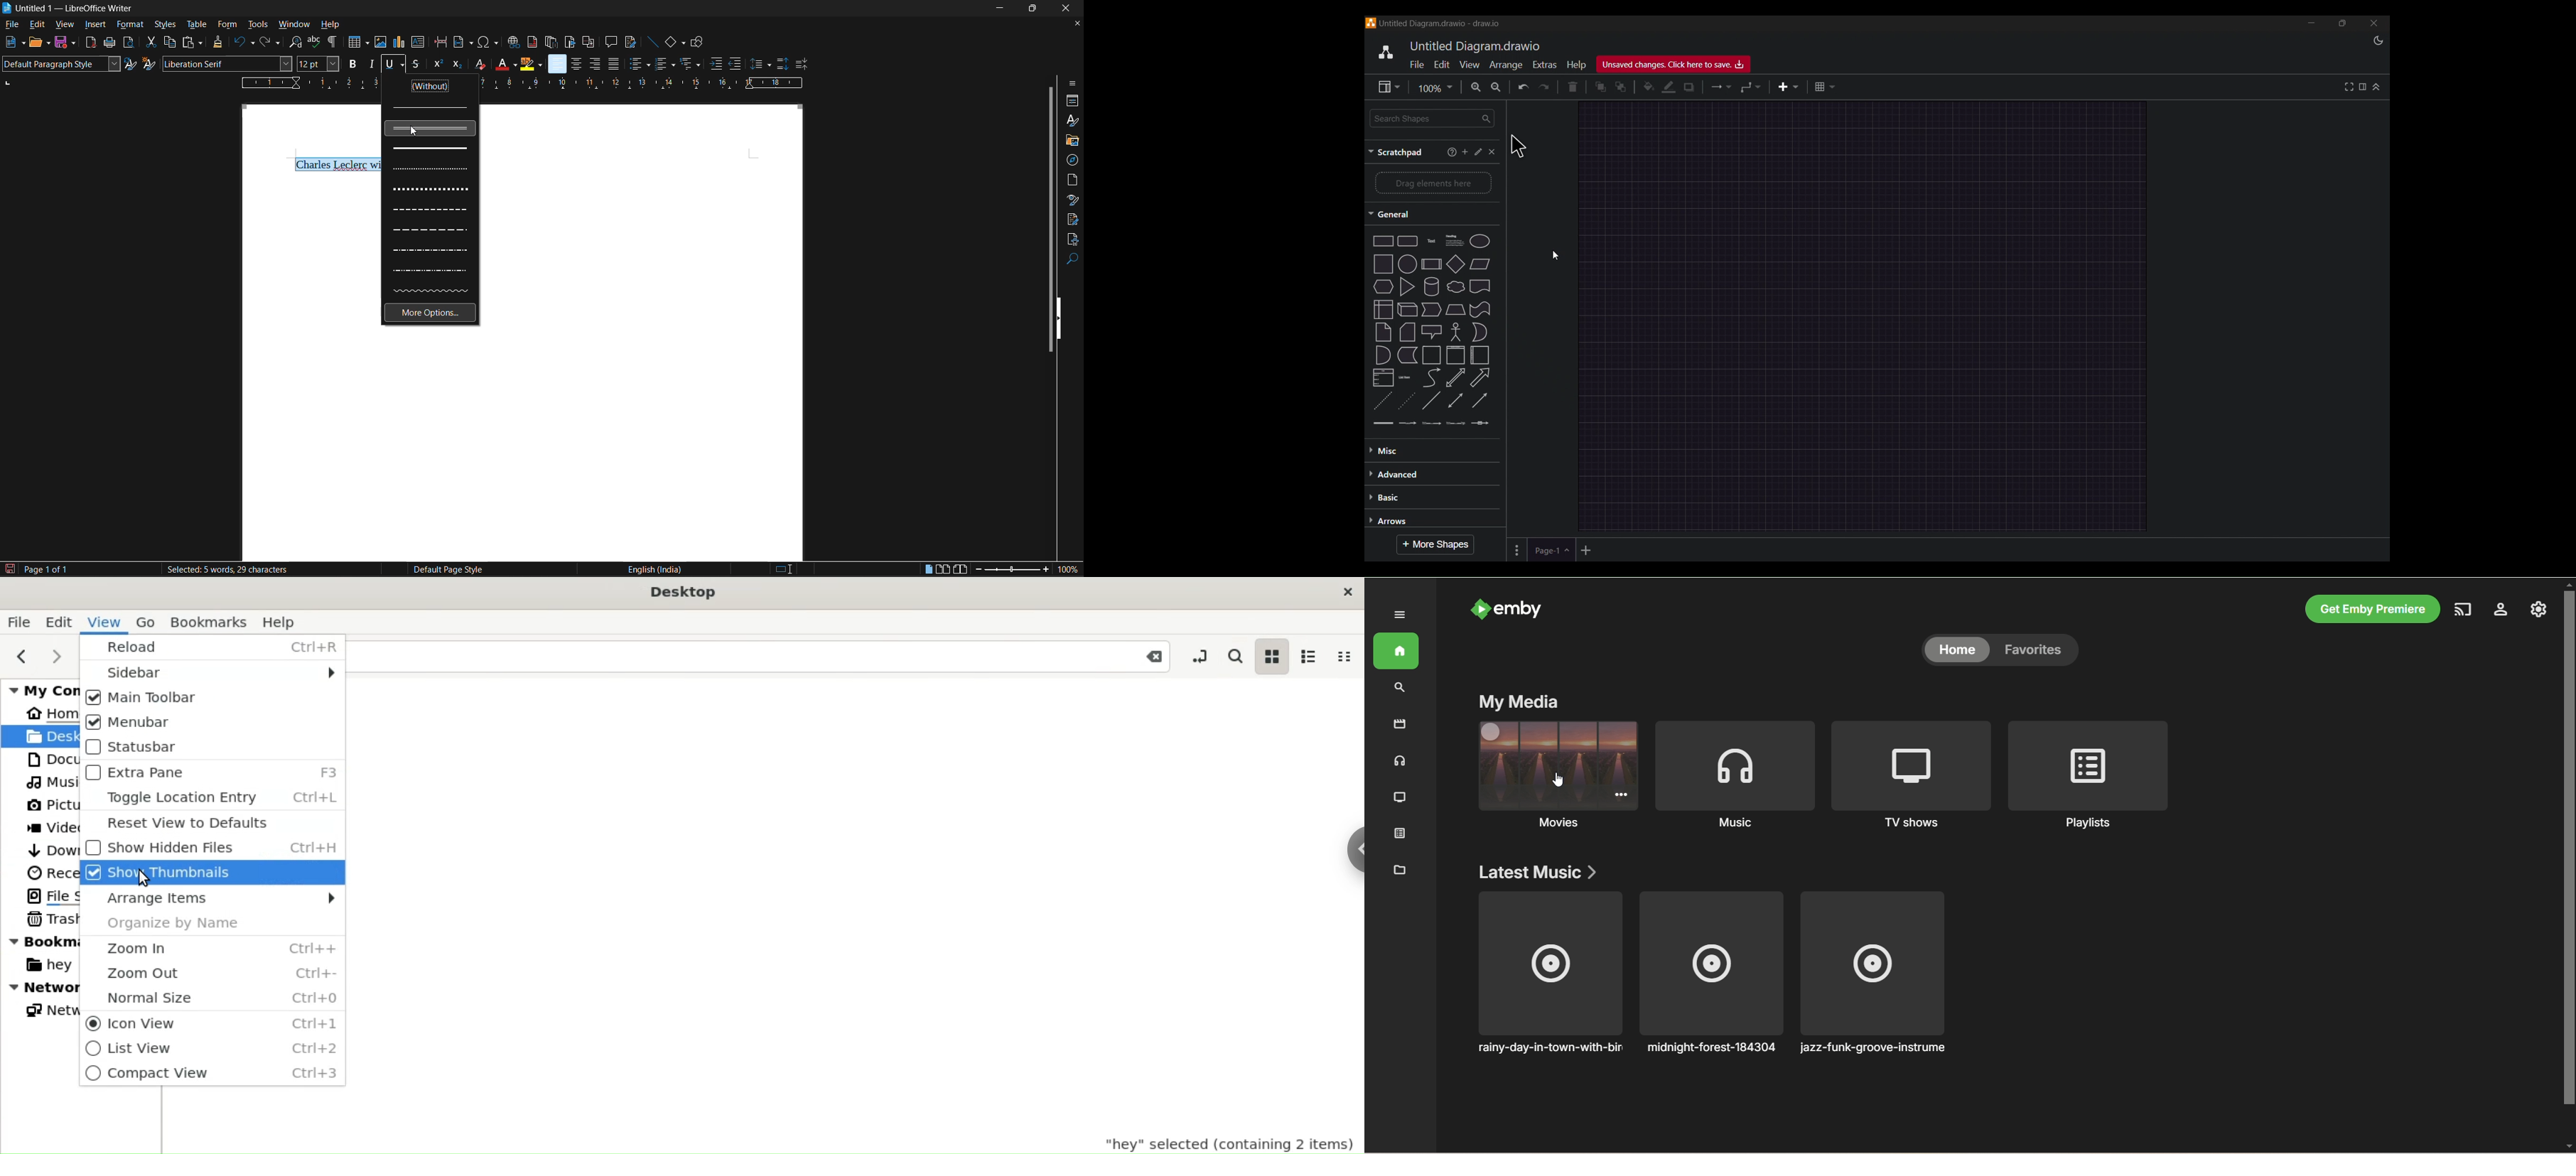  Describe the element at coordinates (416, 64) in the screenshot. I see `strikethorugh` at that location.